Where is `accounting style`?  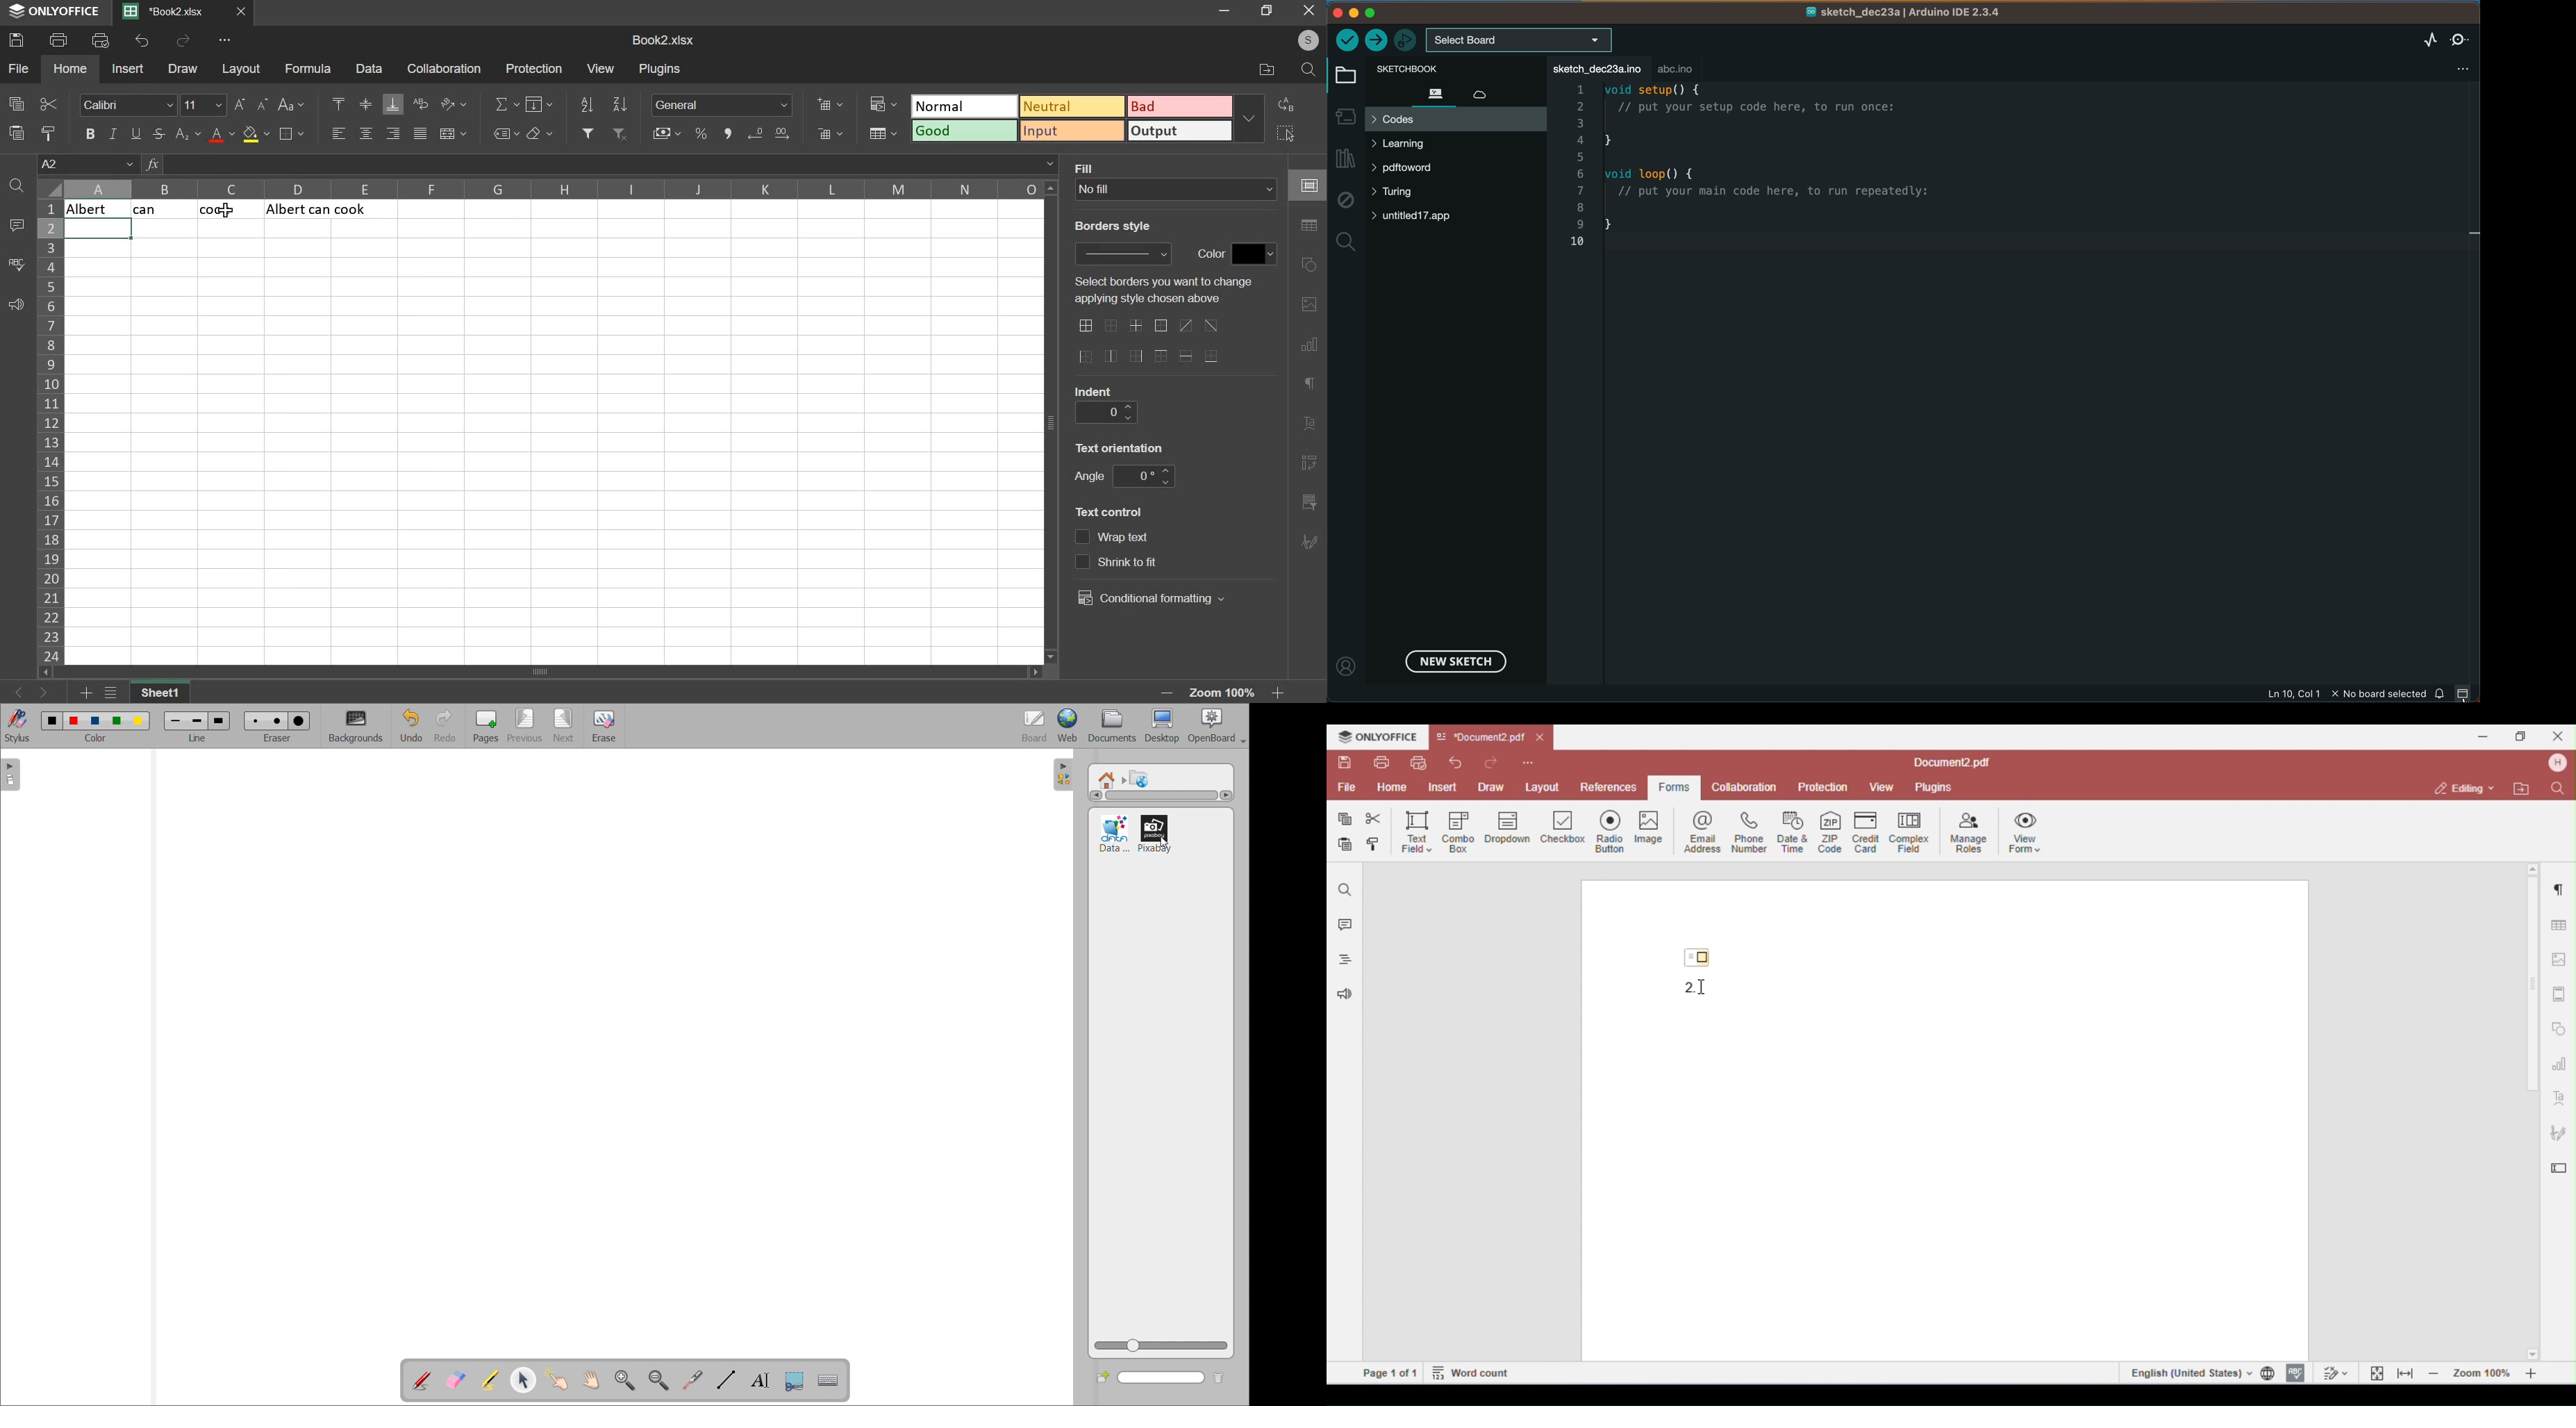 accounting style is located at coordinates (667, 133).